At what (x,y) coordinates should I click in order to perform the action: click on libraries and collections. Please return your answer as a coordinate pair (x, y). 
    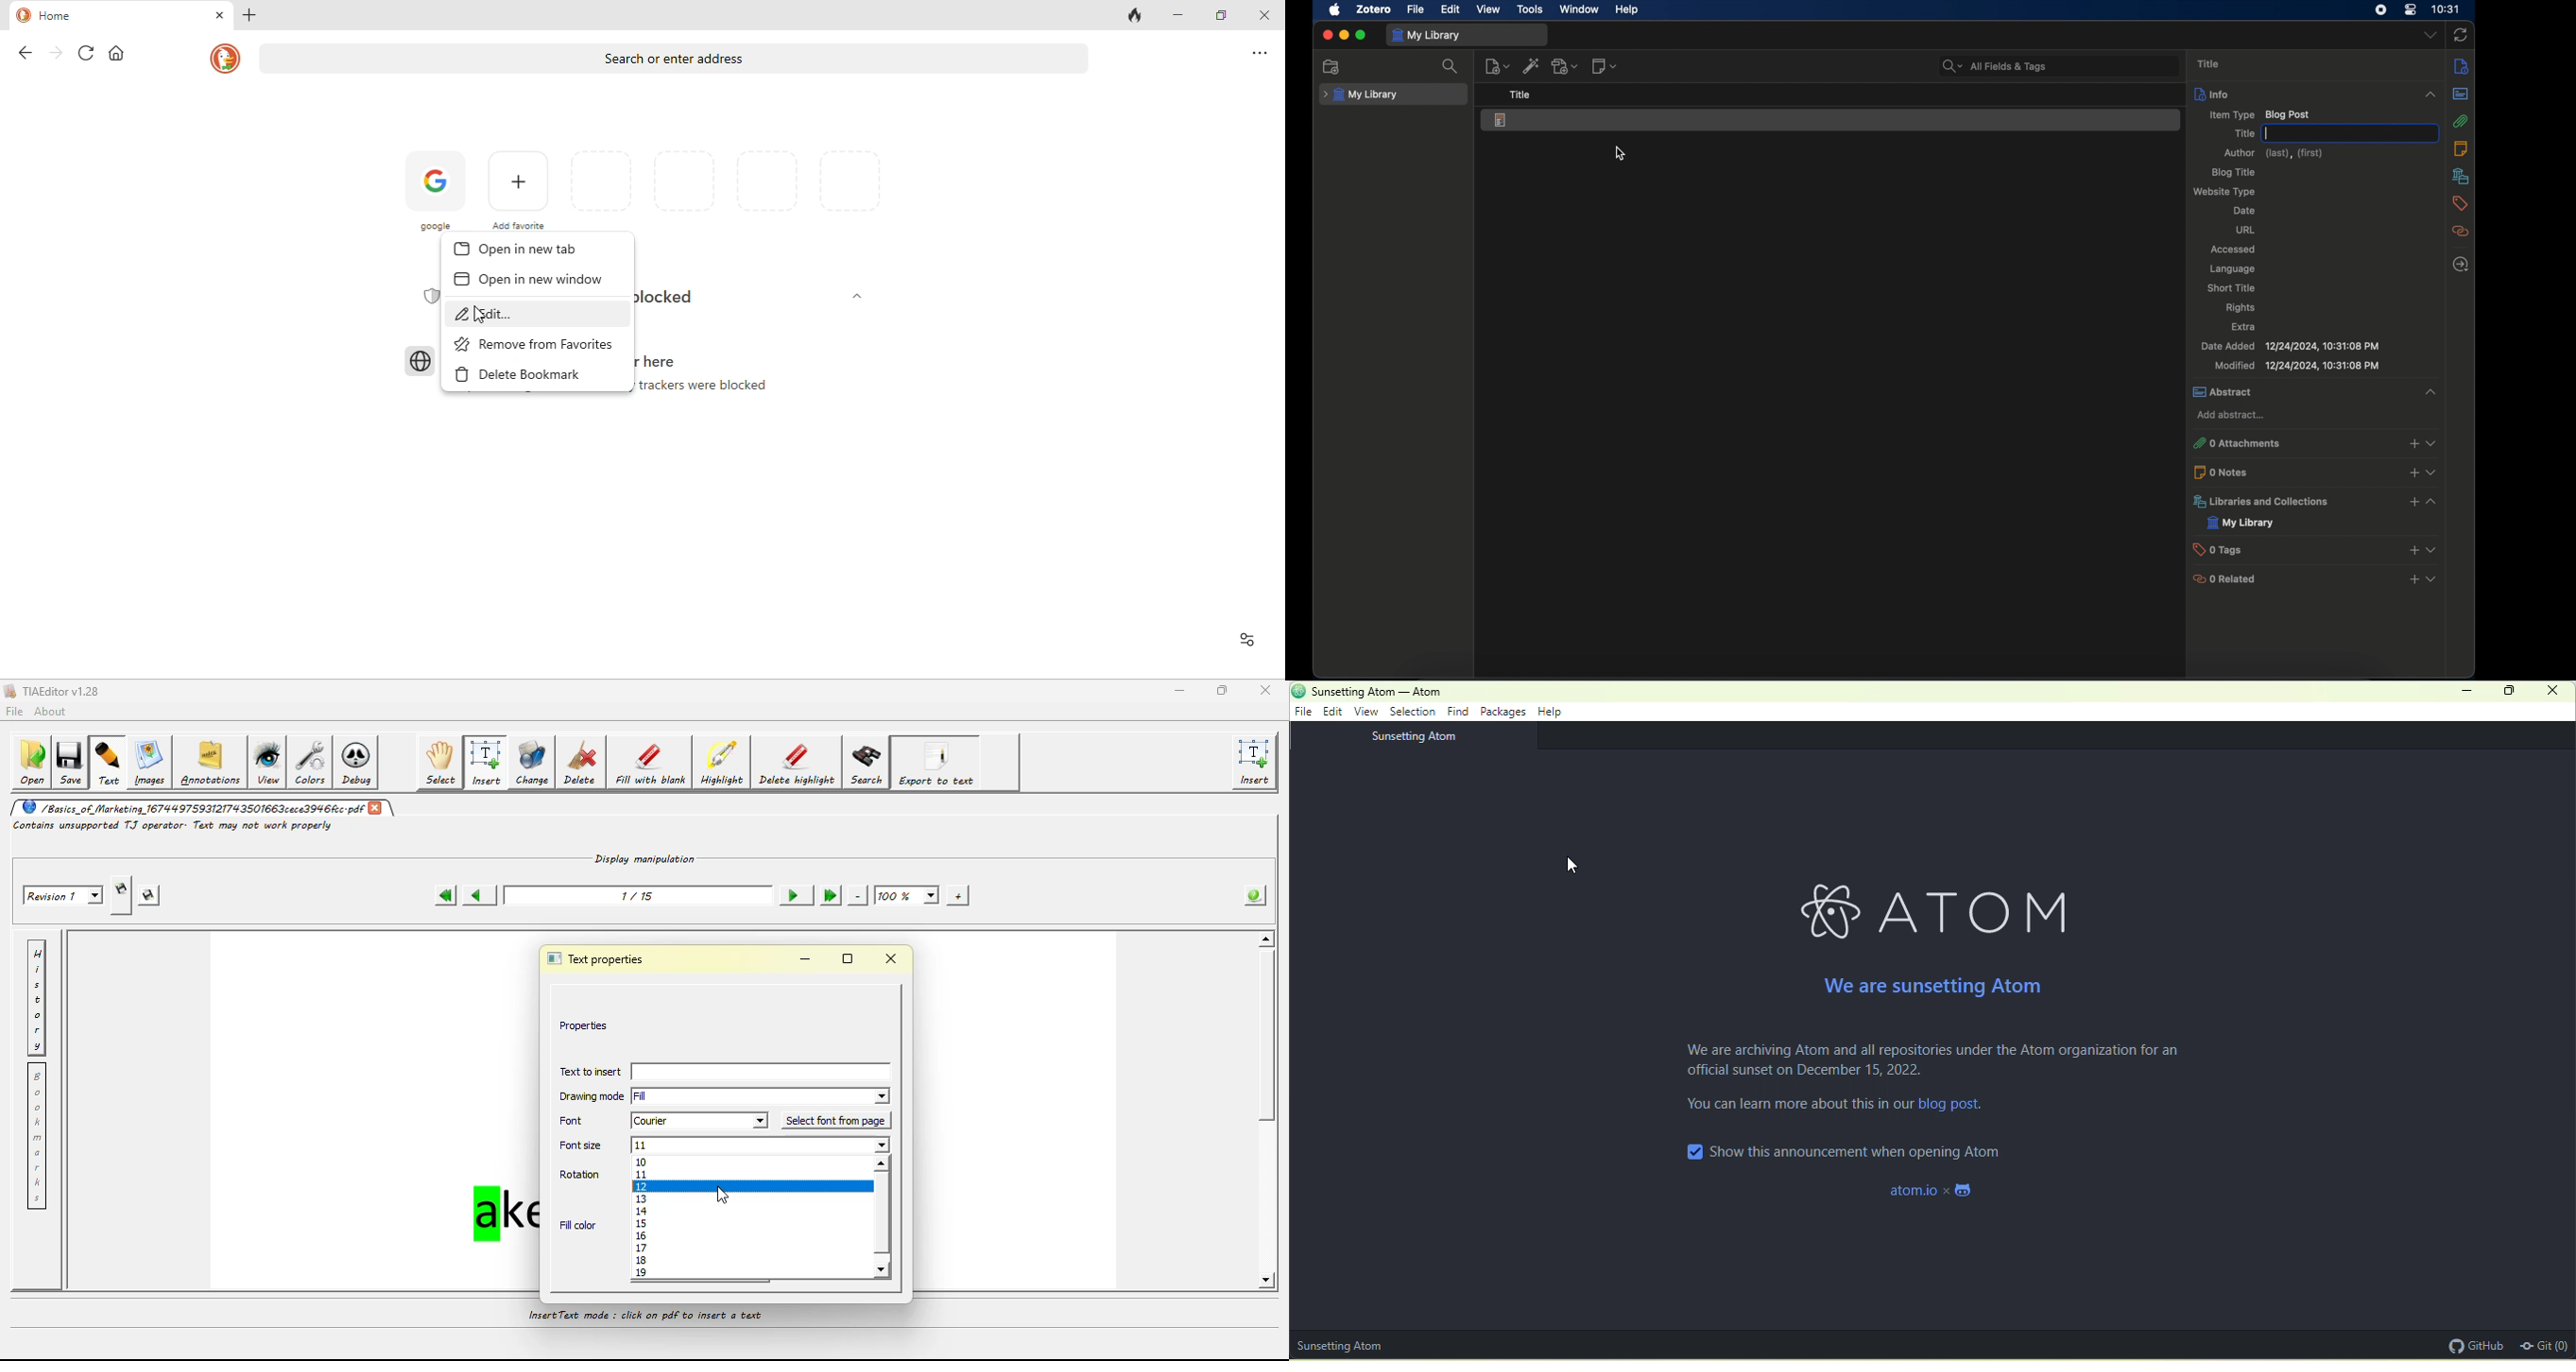
    Looking at the image, I should click on (2317, 502).